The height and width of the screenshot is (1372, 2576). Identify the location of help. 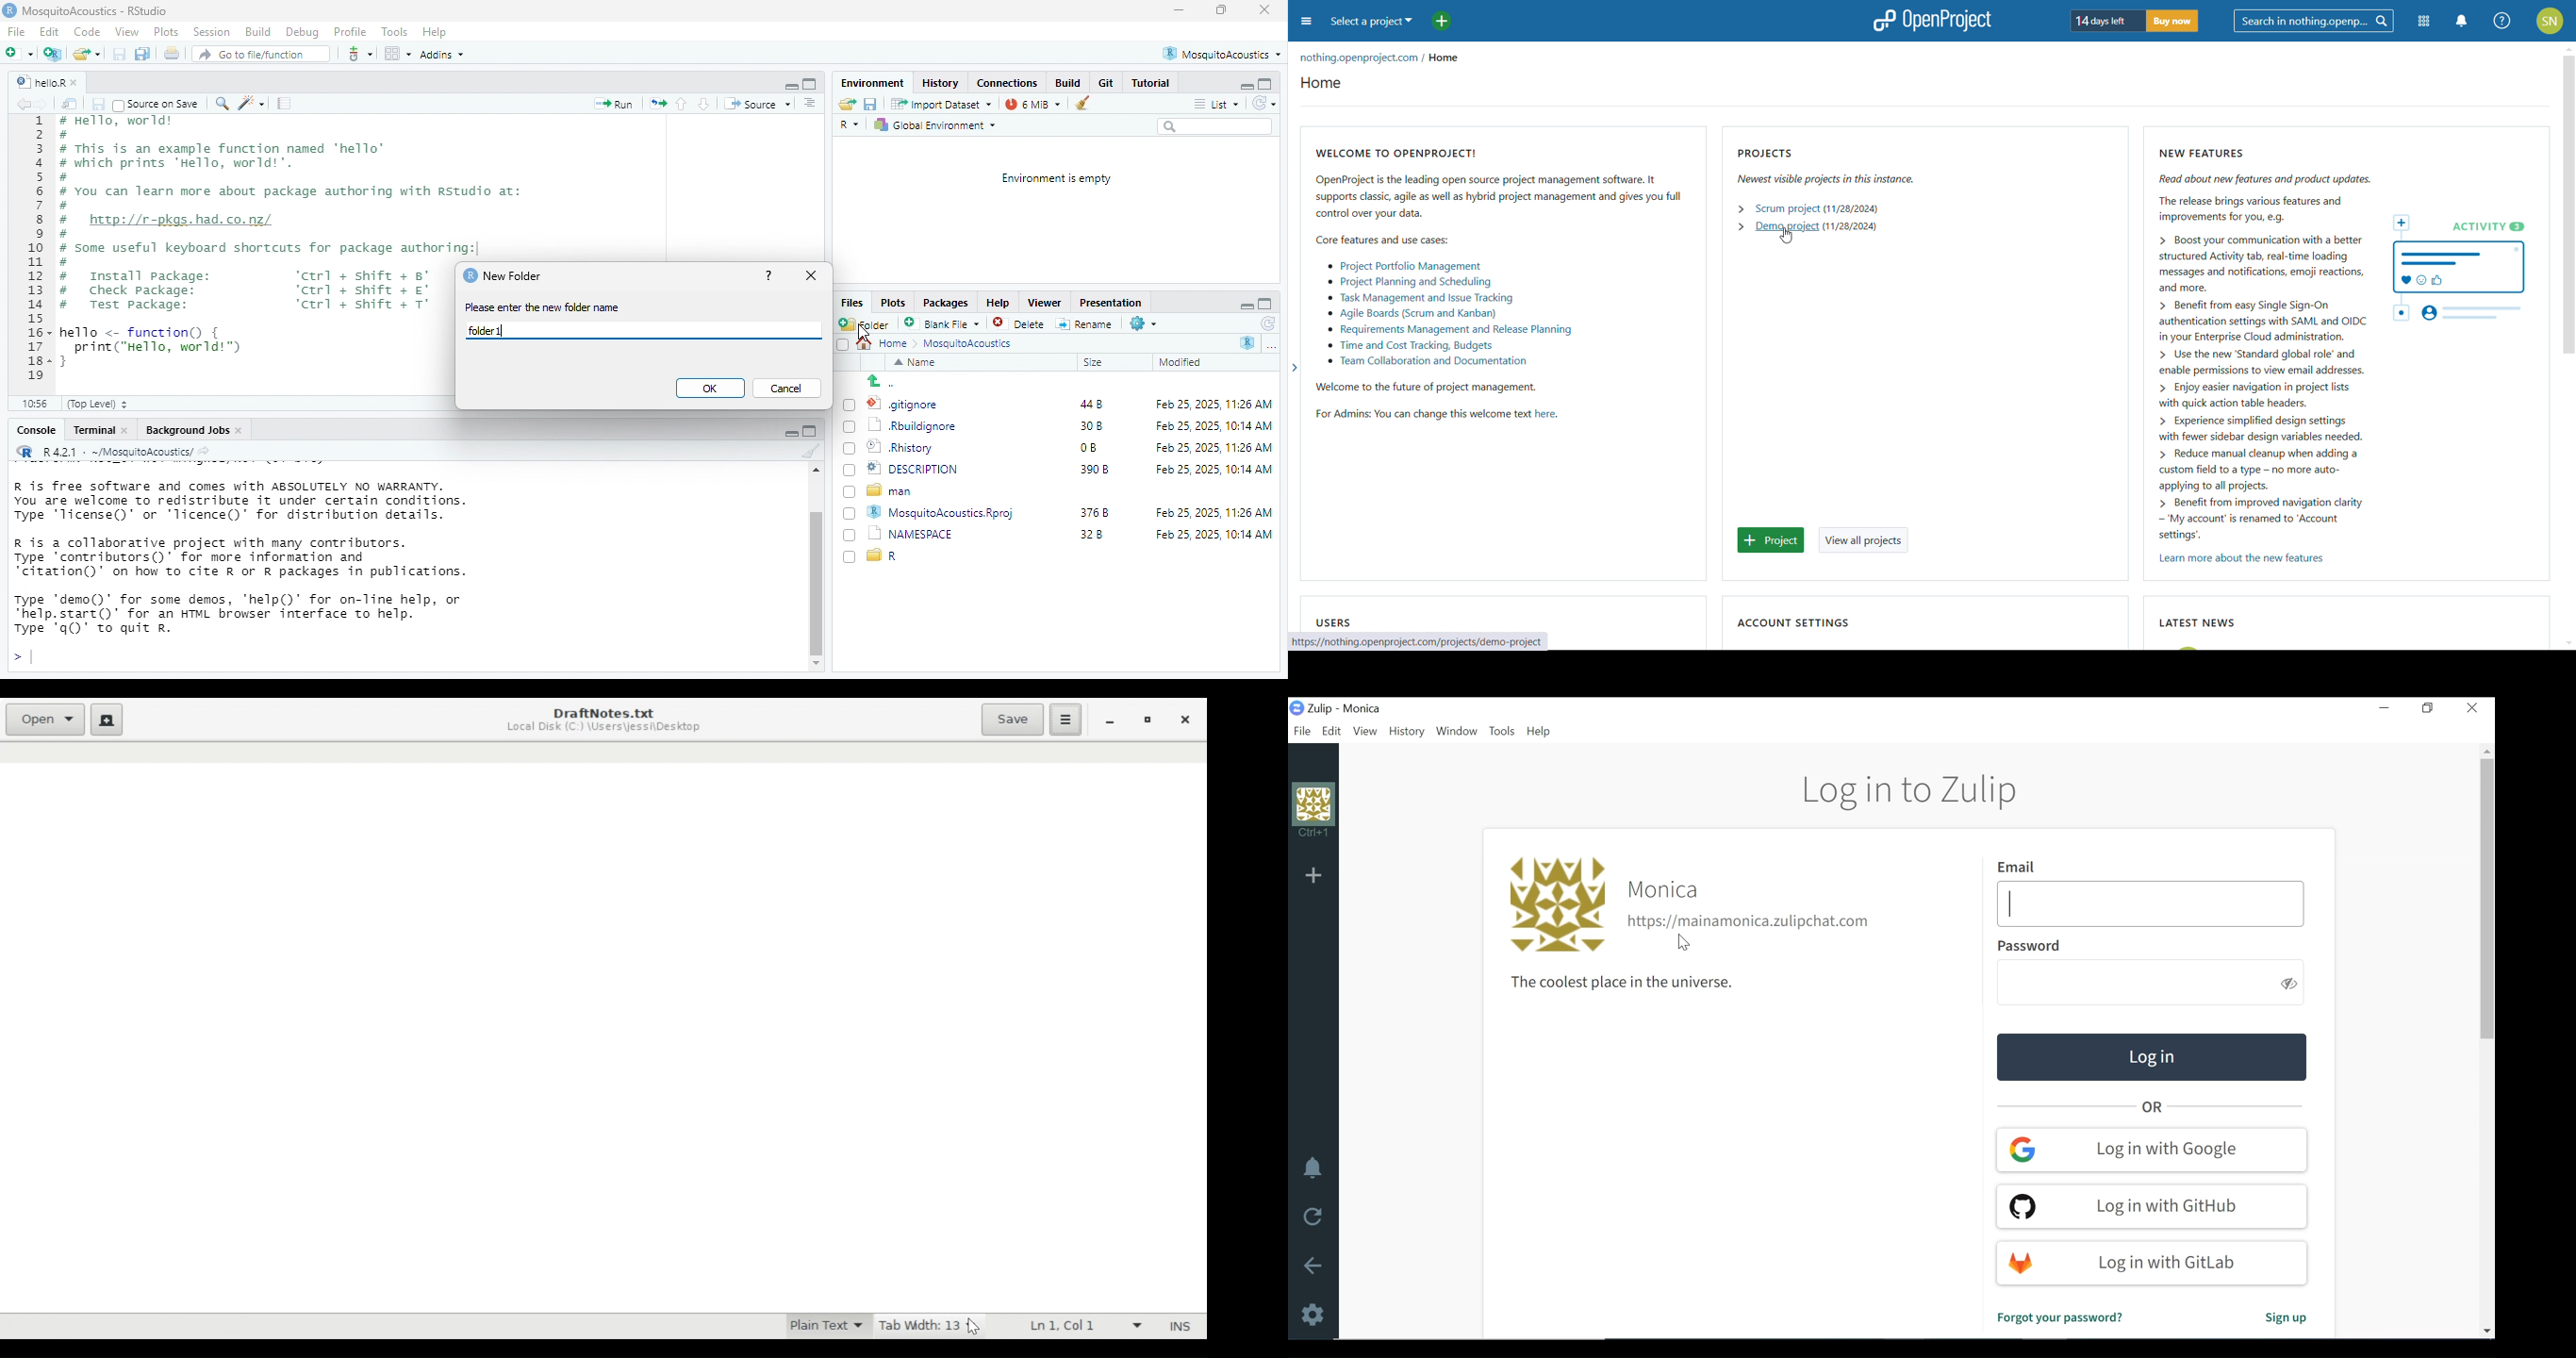
(768, 276).